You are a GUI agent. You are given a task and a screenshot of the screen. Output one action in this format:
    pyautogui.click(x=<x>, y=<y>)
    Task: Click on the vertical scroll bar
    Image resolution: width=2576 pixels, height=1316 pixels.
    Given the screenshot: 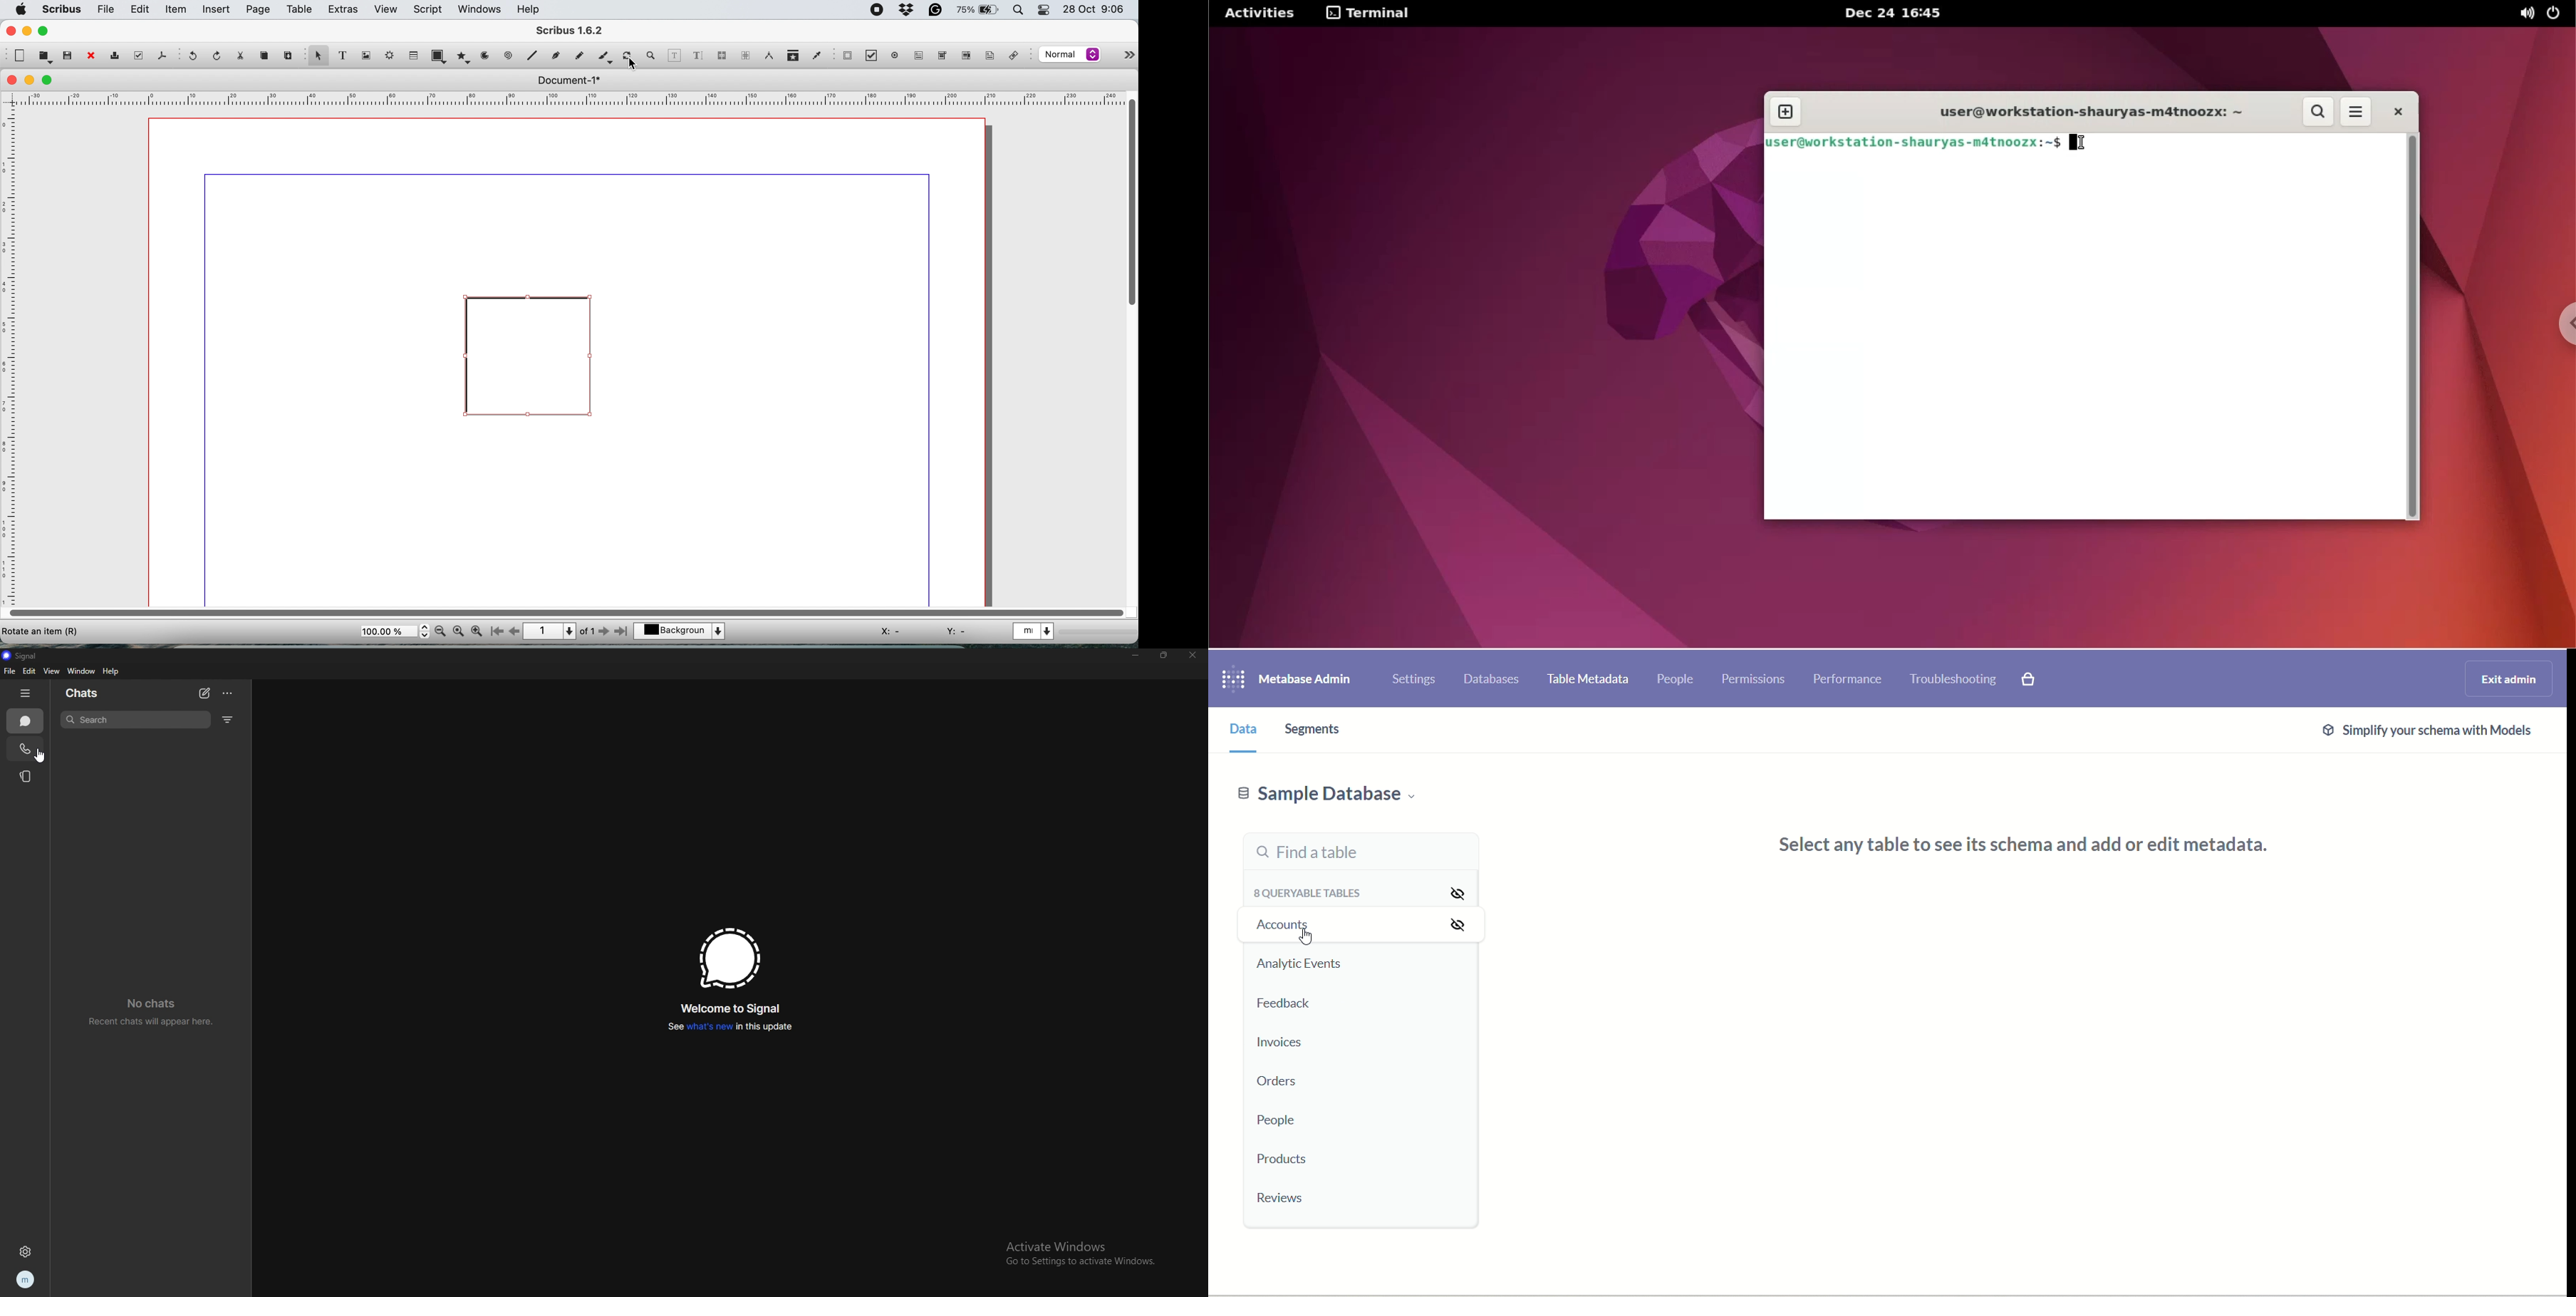 What is the action you would take?
    pyautogui.click(x=1129, y=204)
    